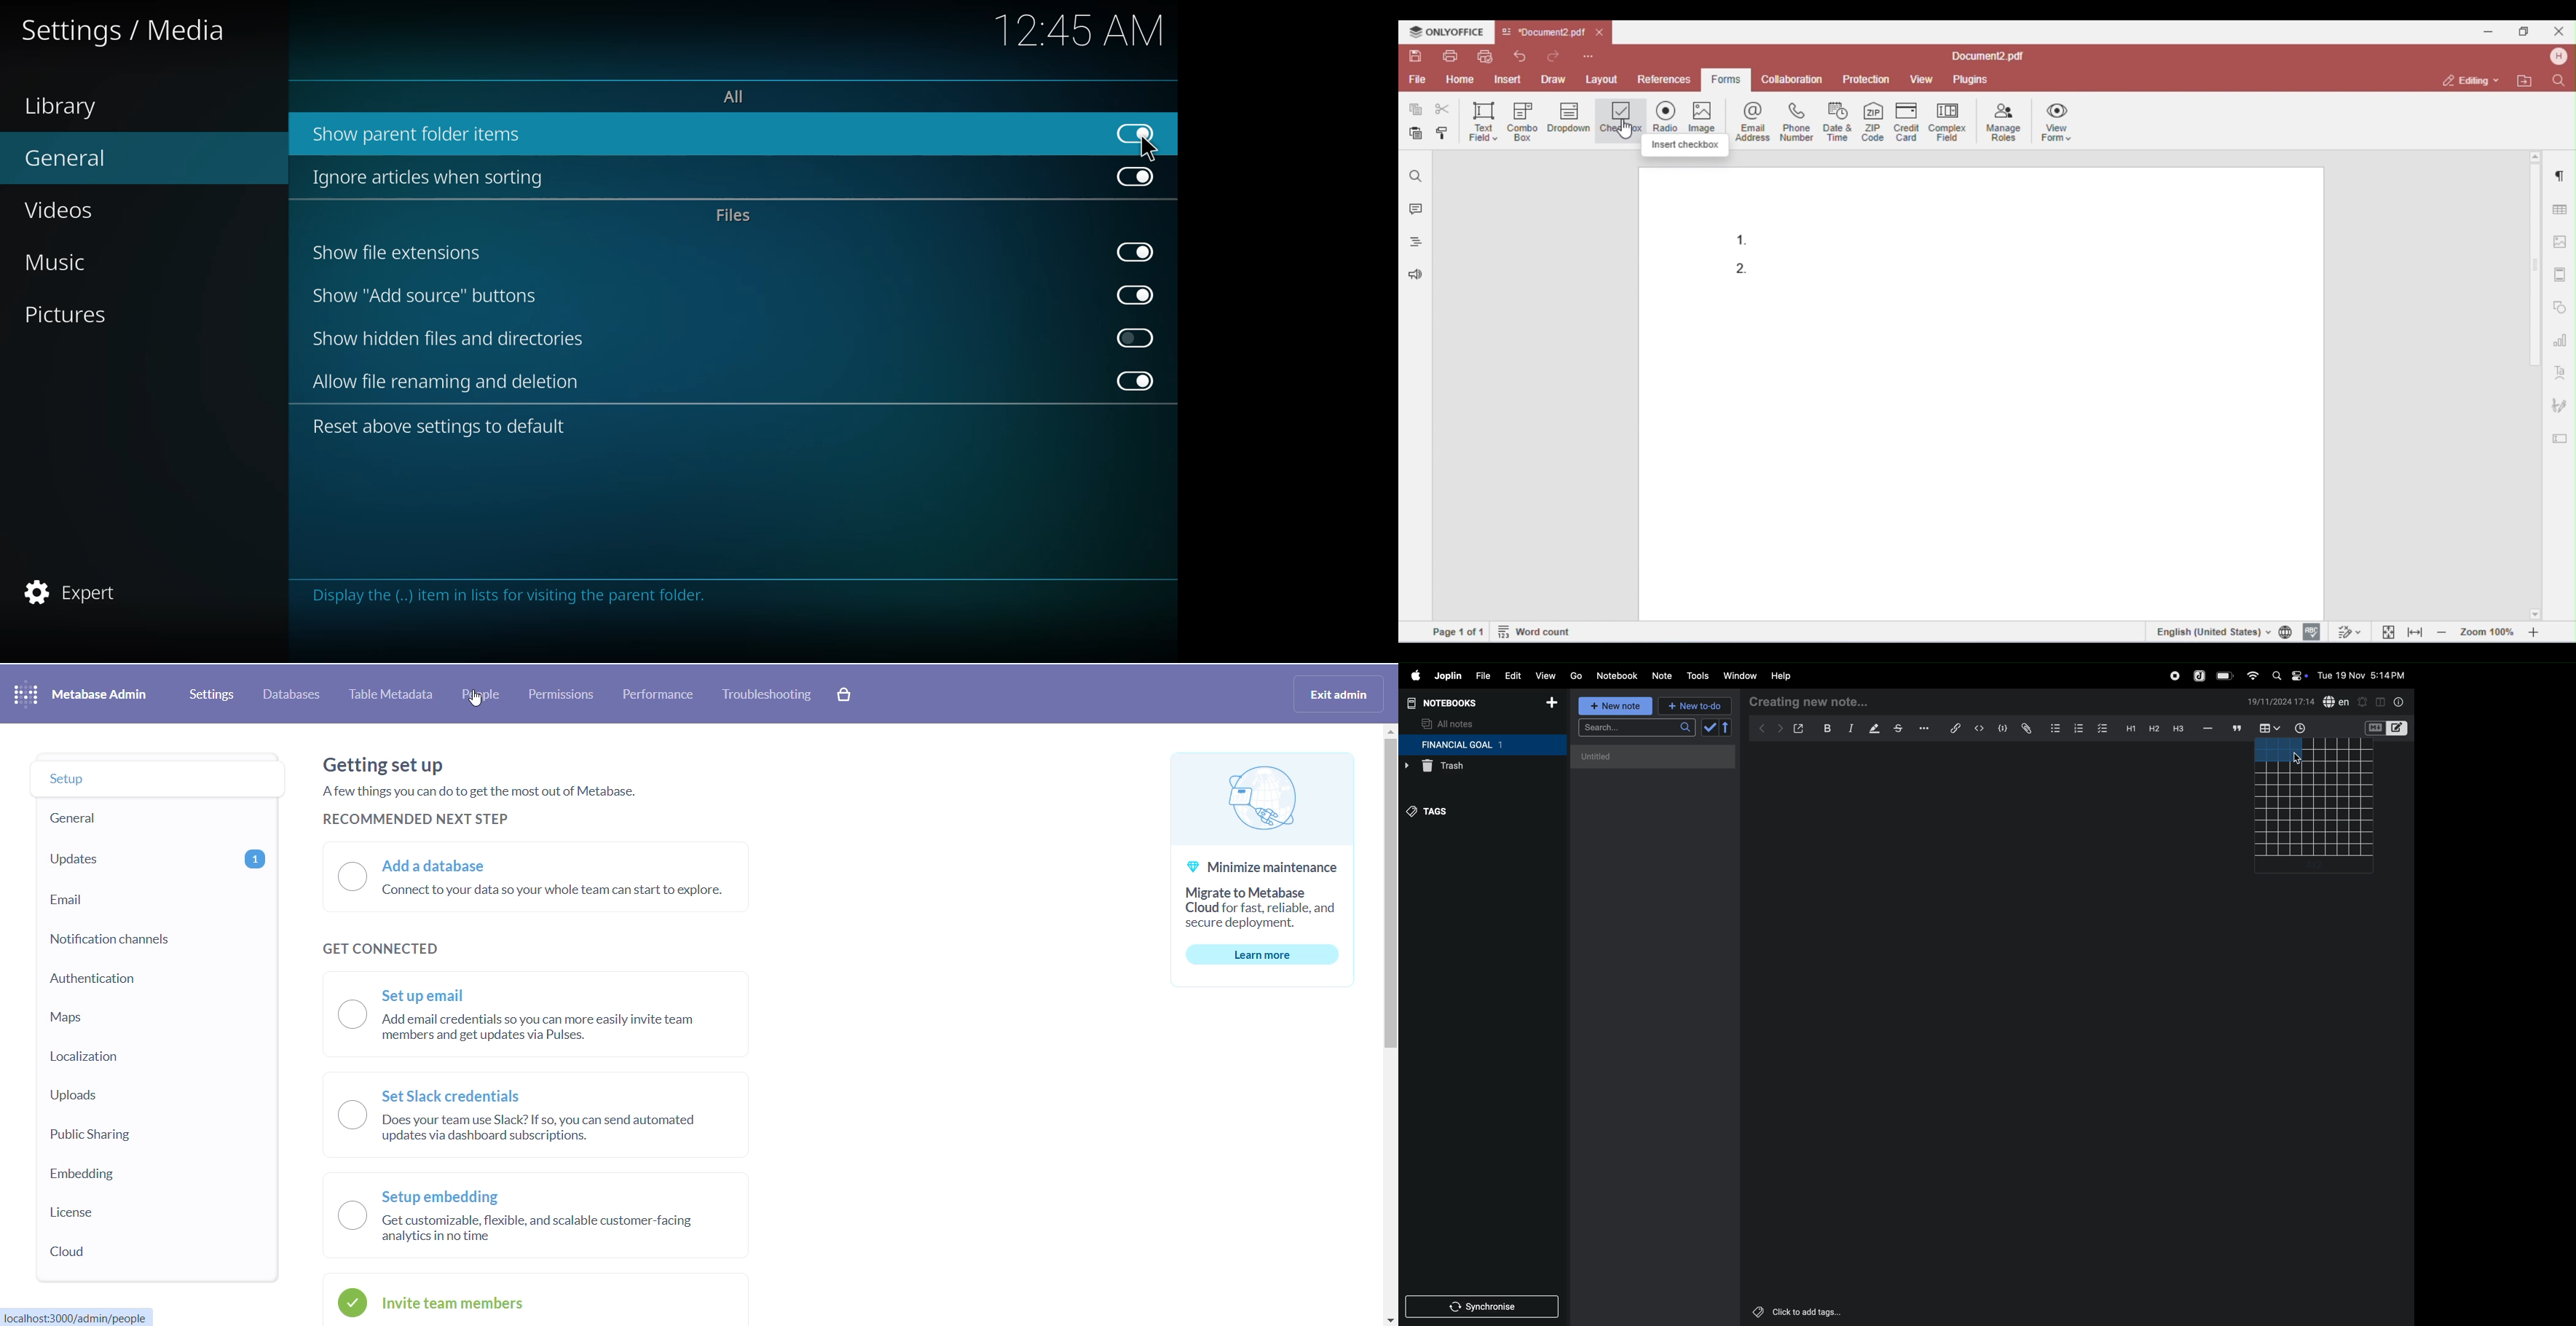 The image size is (2576, 1344). I want to click on pictures, so click(75, 313).